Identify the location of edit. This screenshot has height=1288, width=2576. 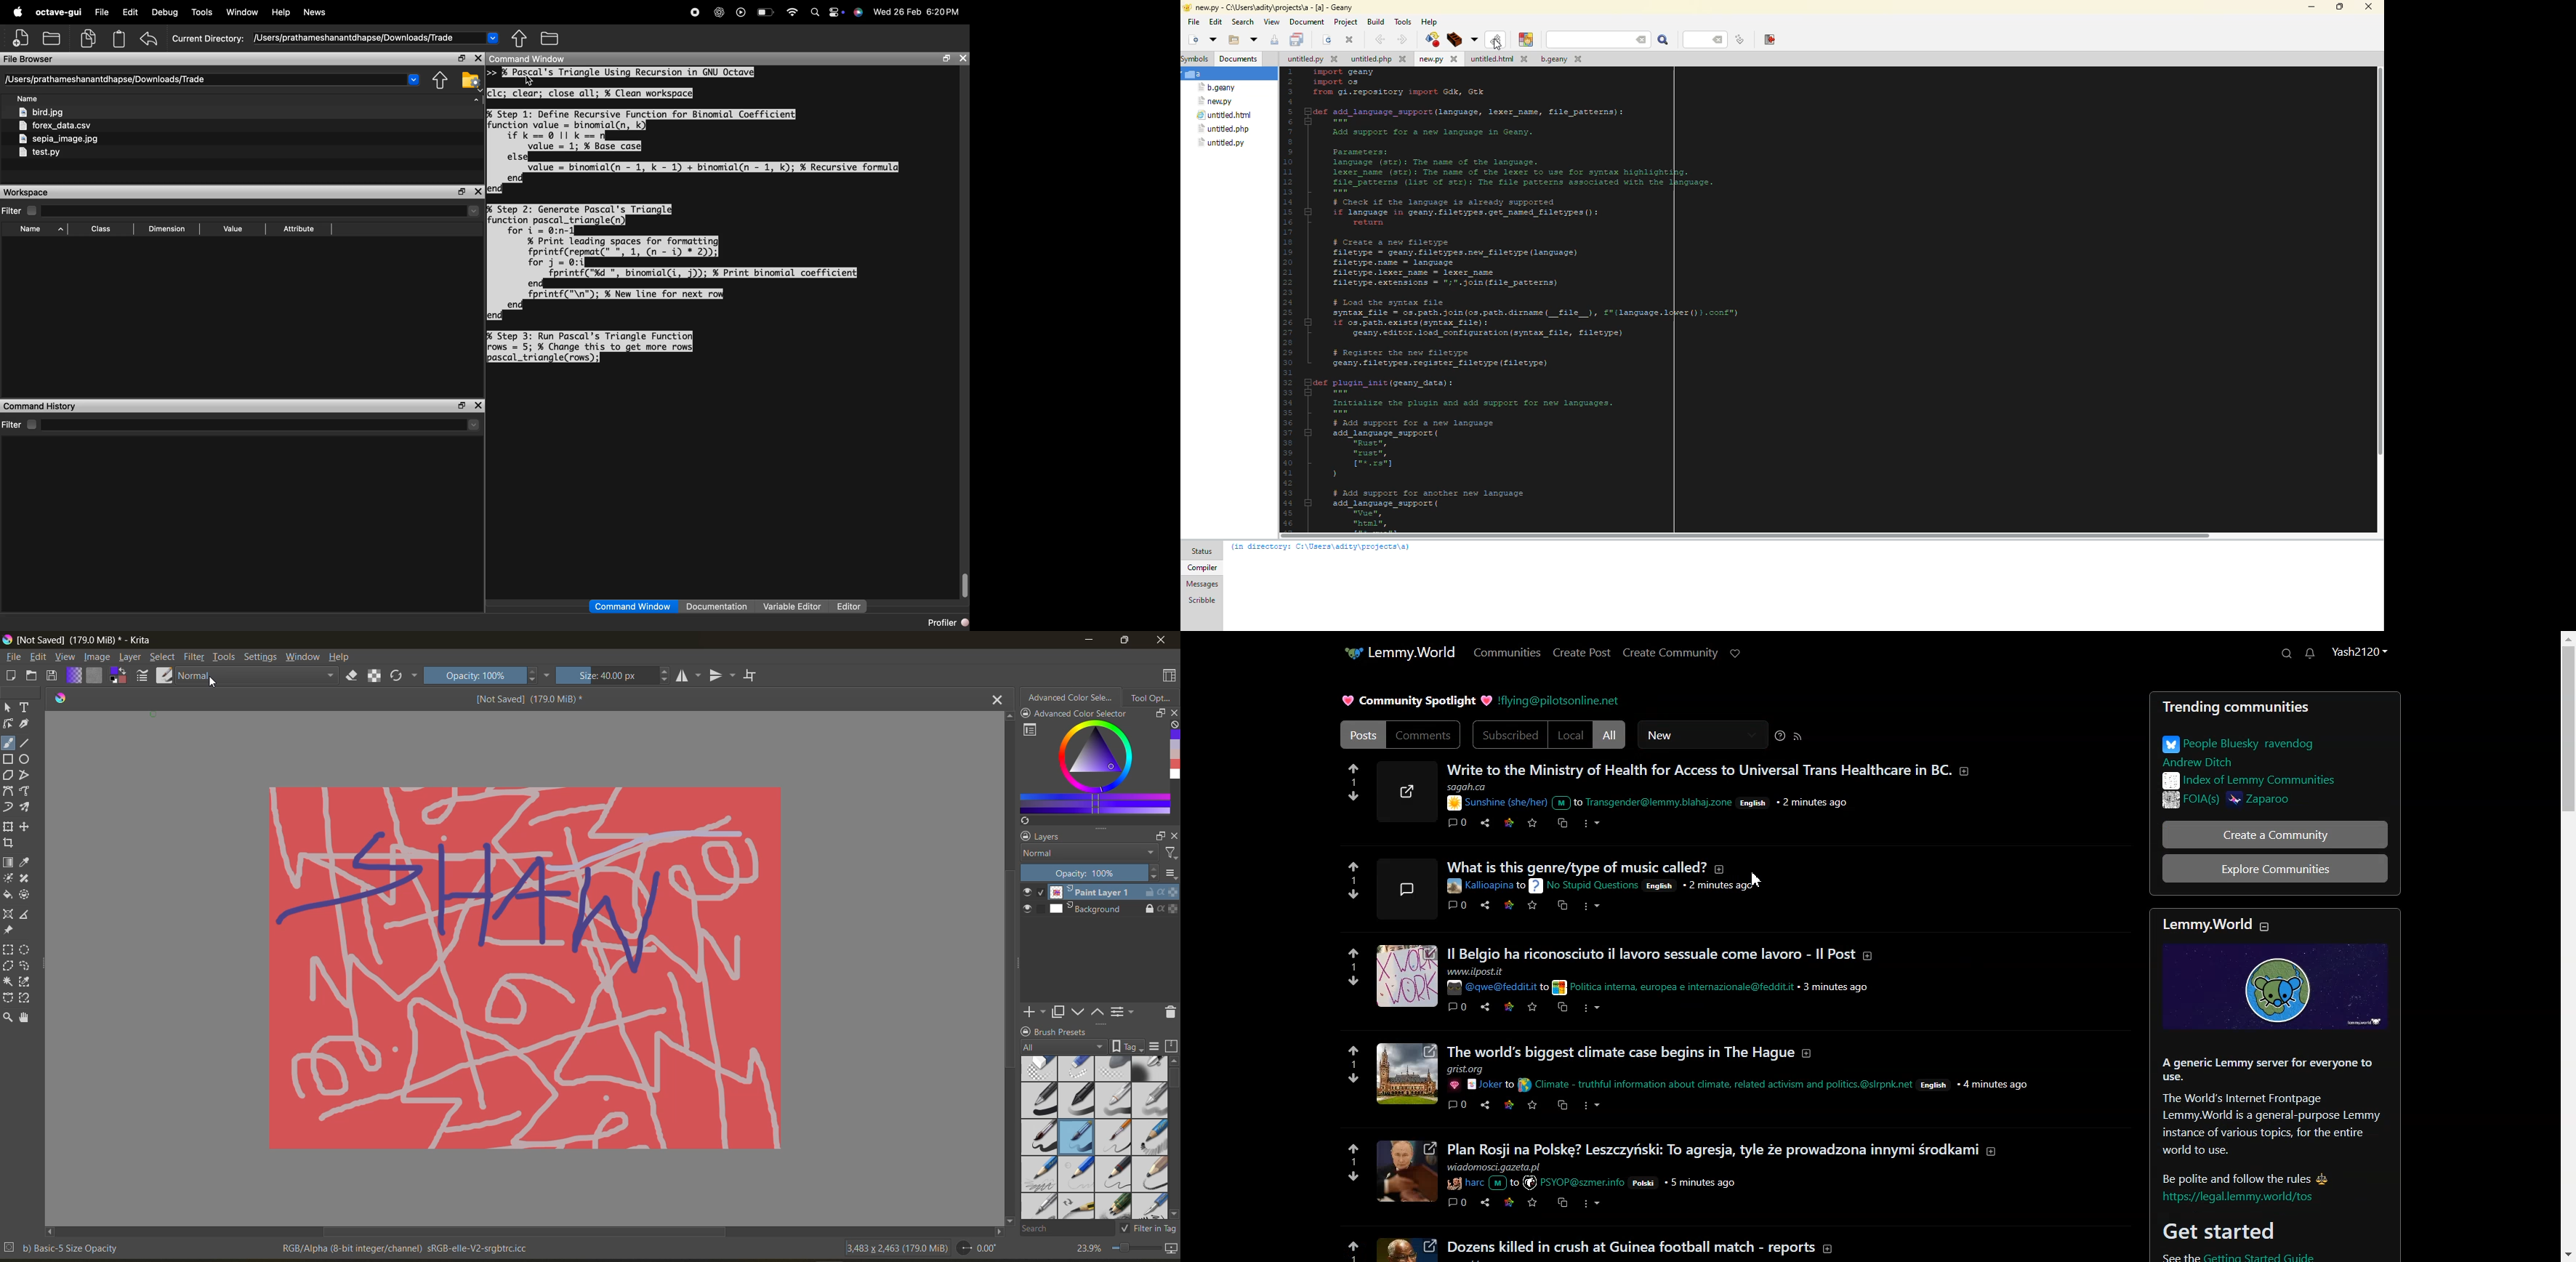
(39, 657).